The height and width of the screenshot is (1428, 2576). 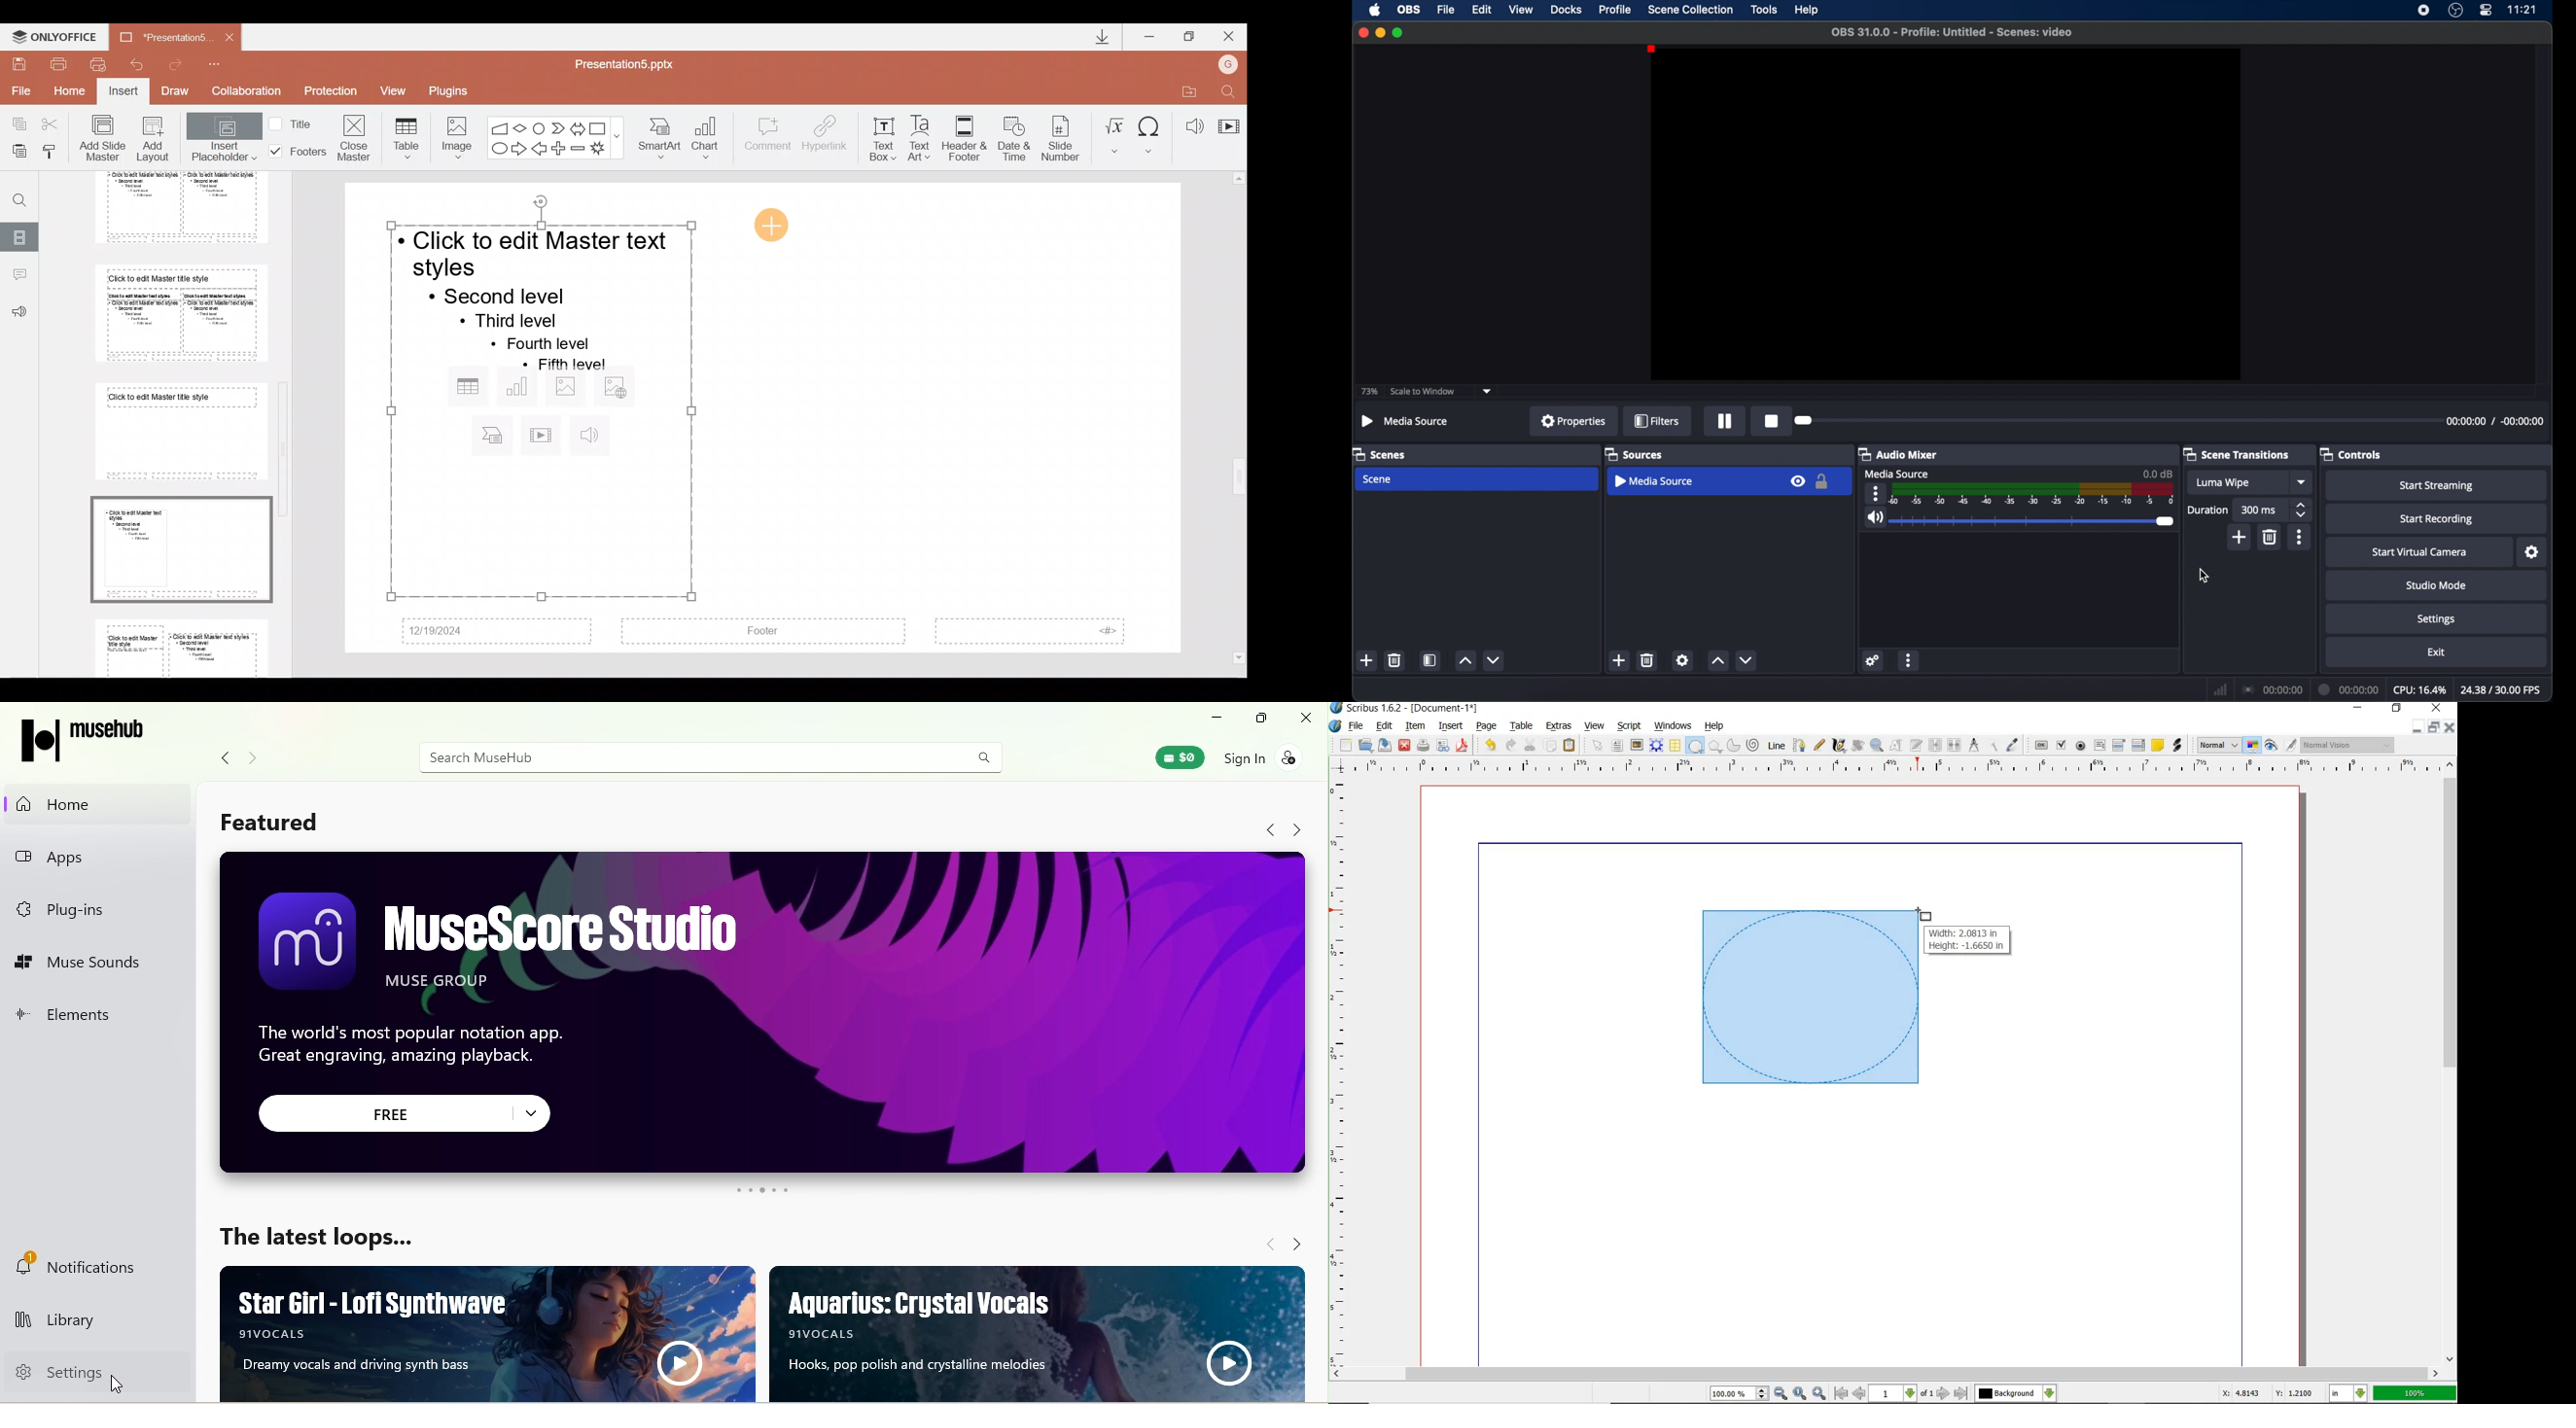 I want to click on timestamp, so click(x=2495, y=421).